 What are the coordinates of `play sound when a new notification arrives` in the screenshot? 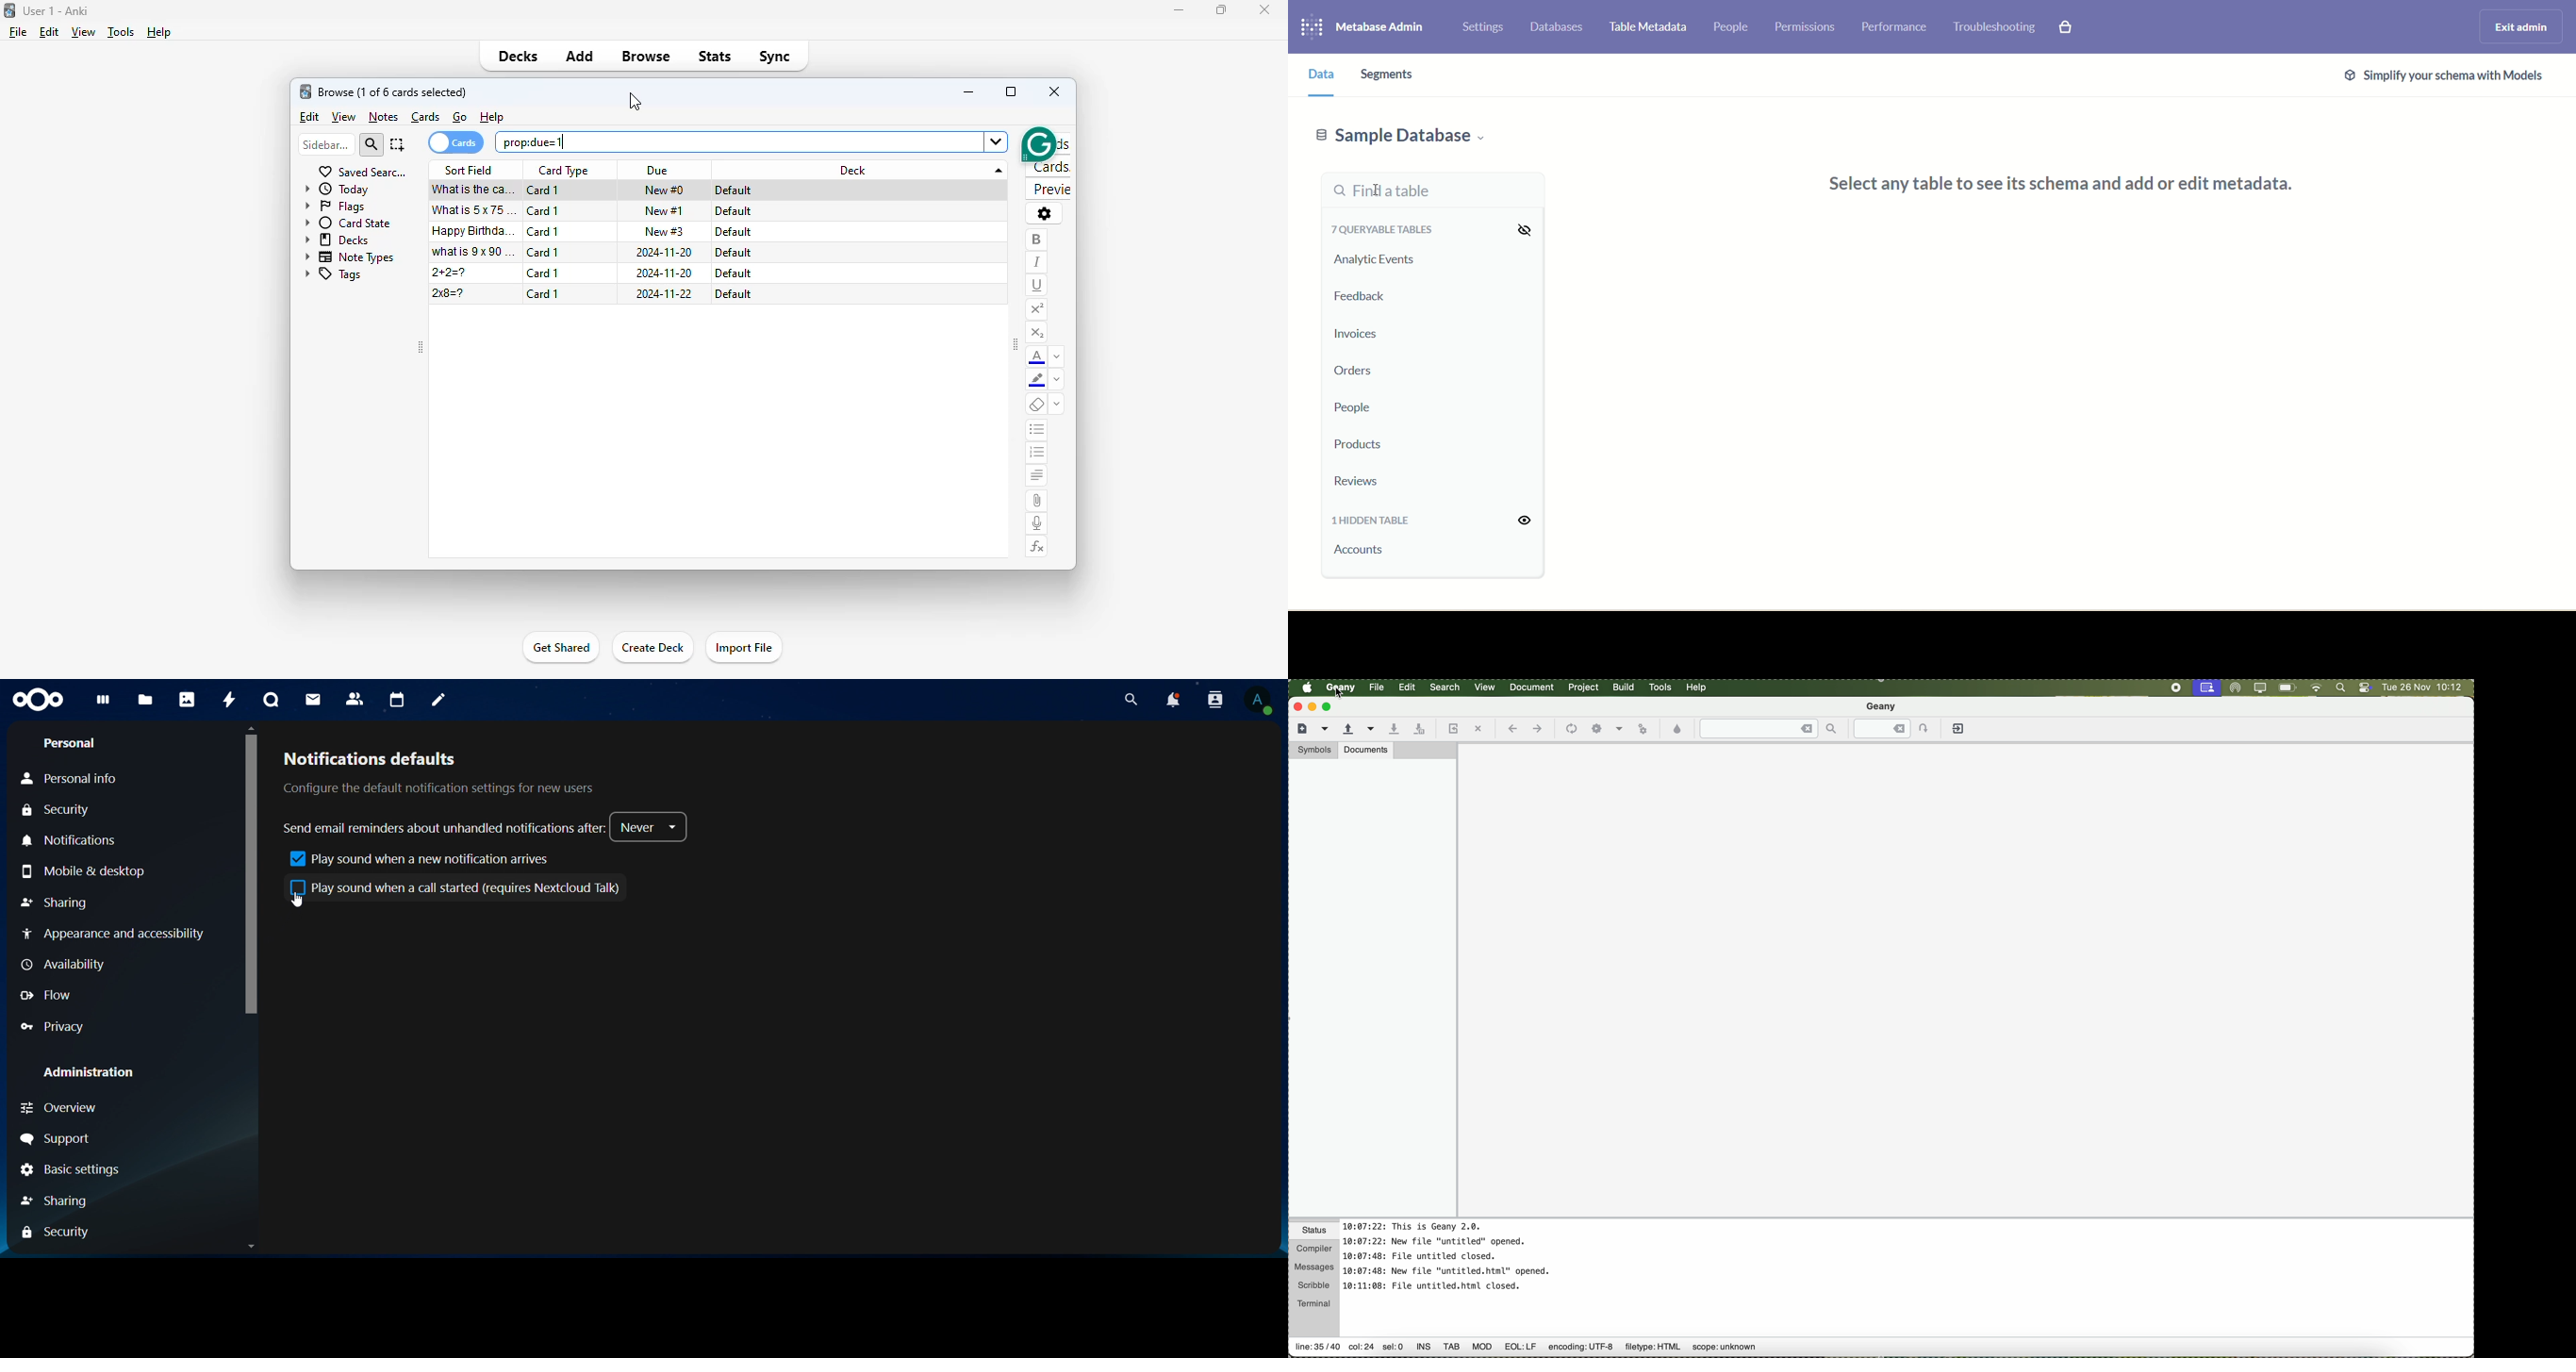 It's located at (411, 859).